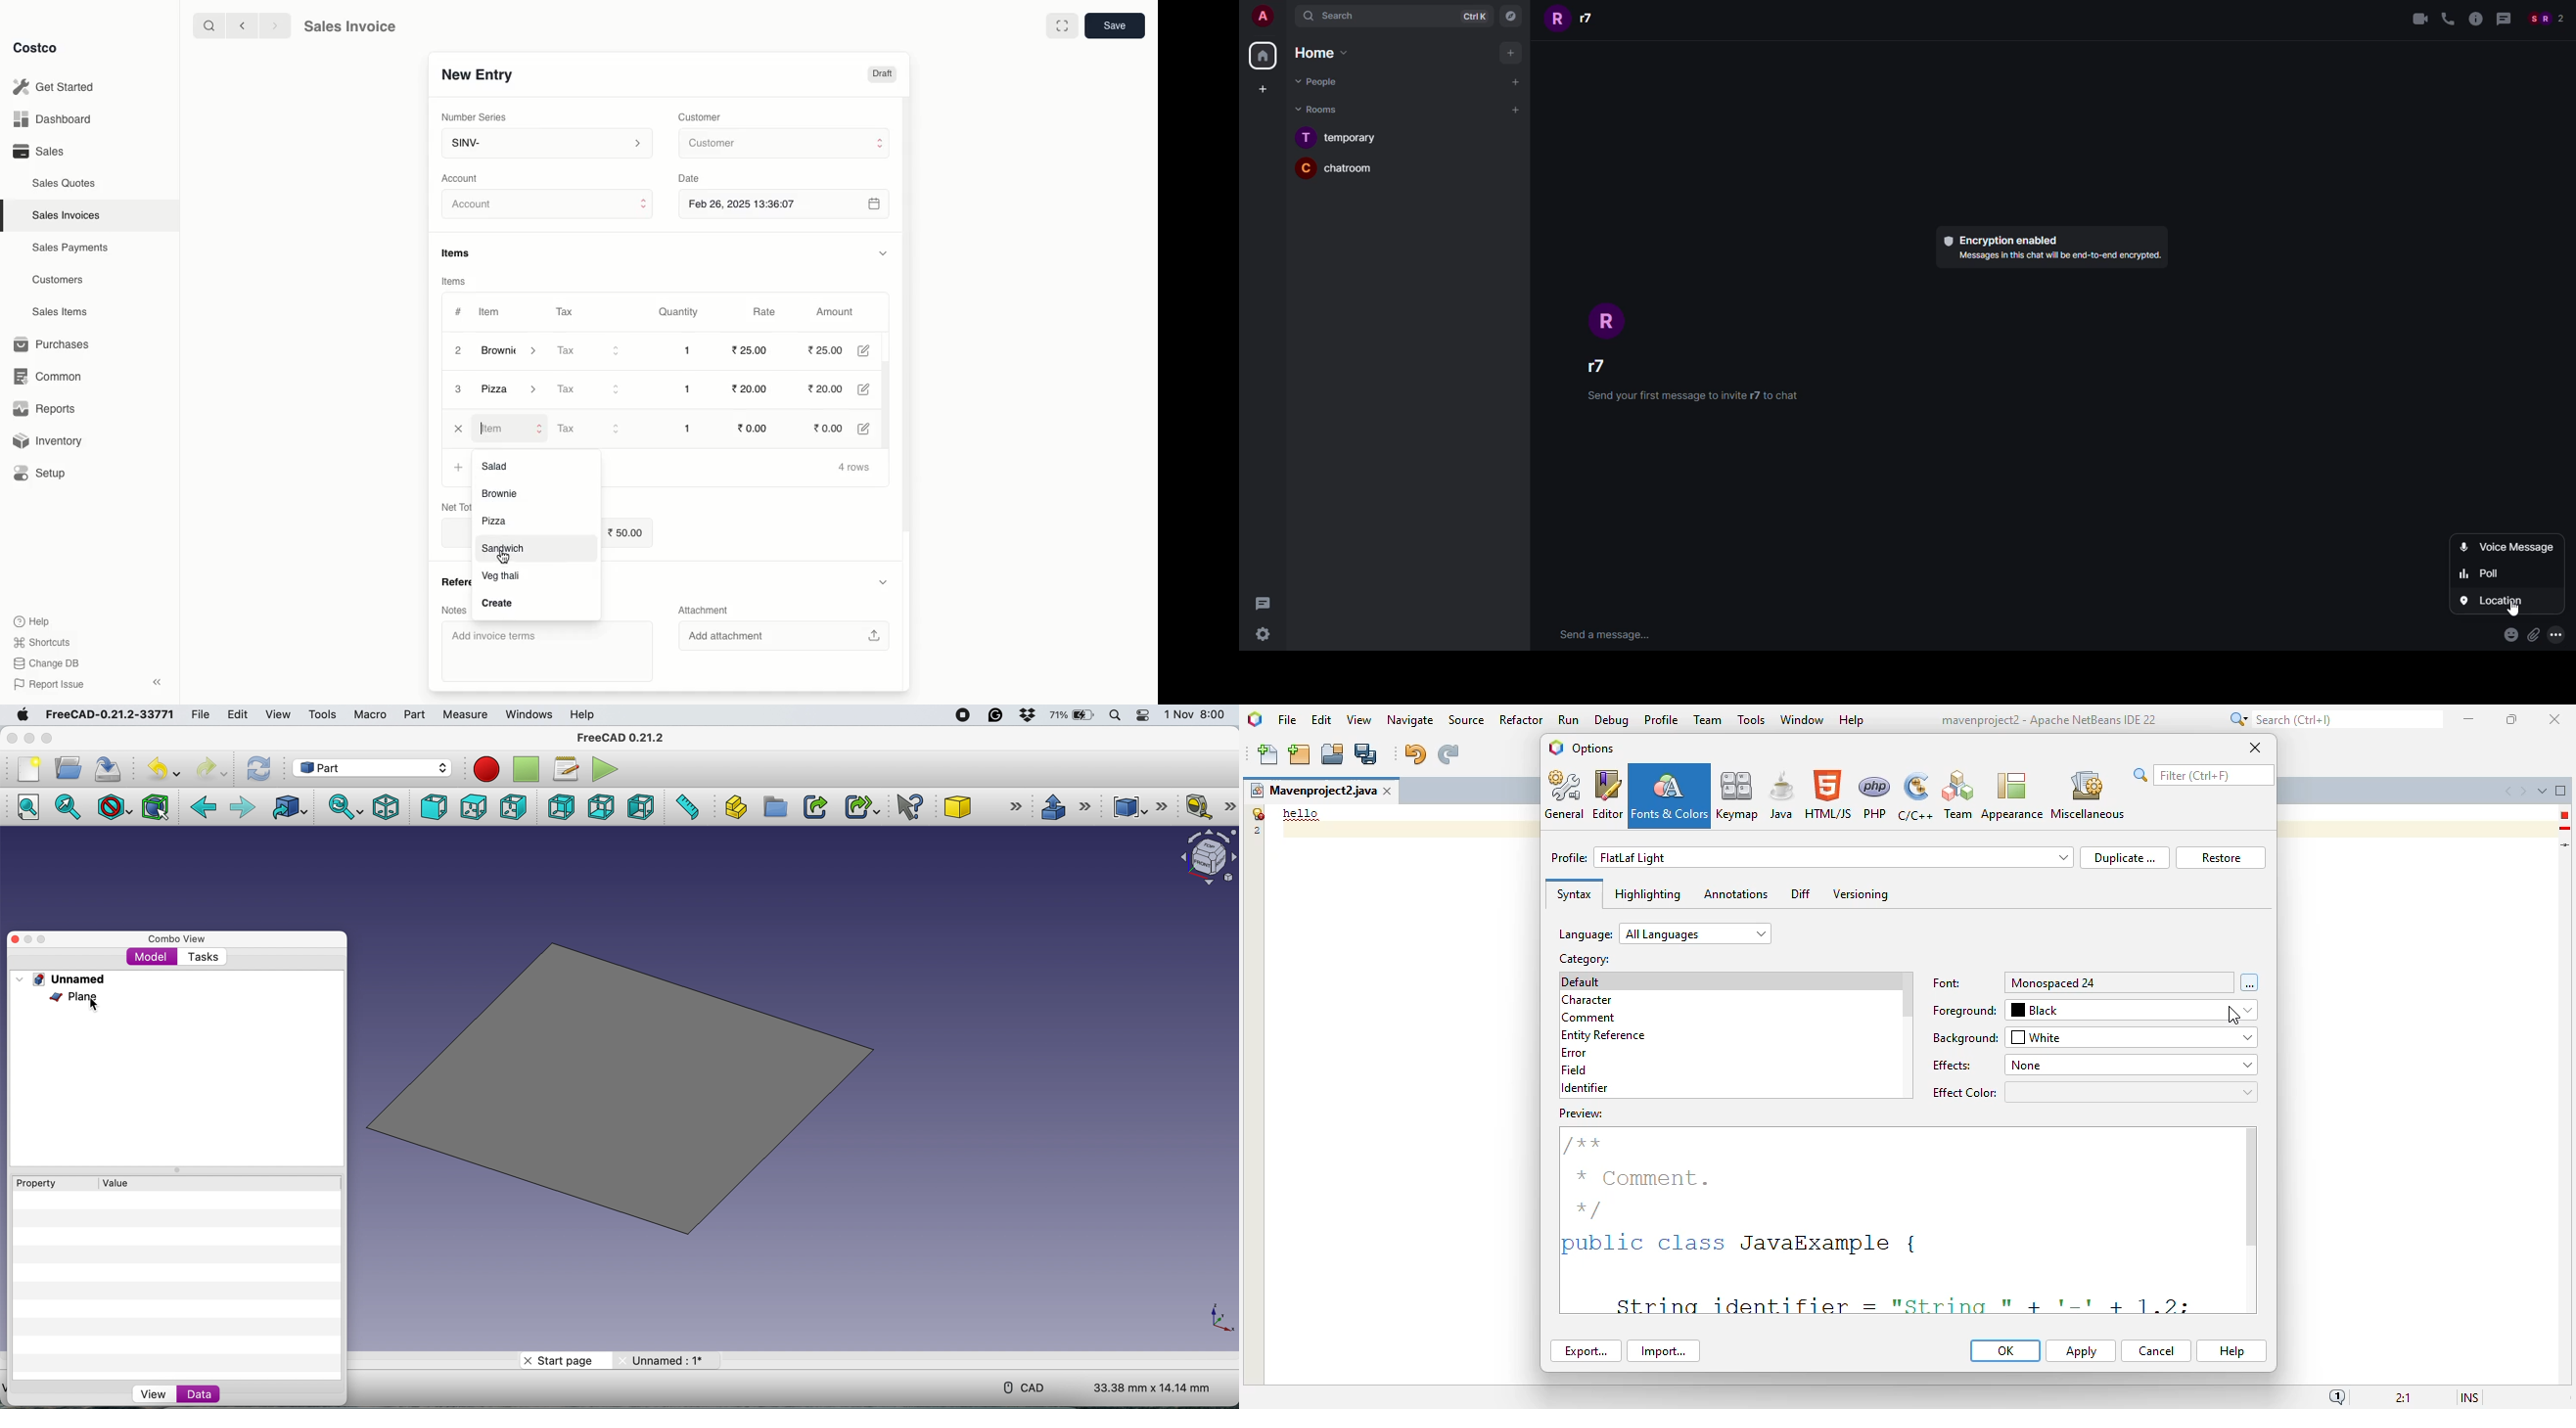 The width and height of the screenshot is (2576, 1428). What do you see at coordinates (511, 428) in the screenshot?
I see `Item` at bounding box center [511, 428].